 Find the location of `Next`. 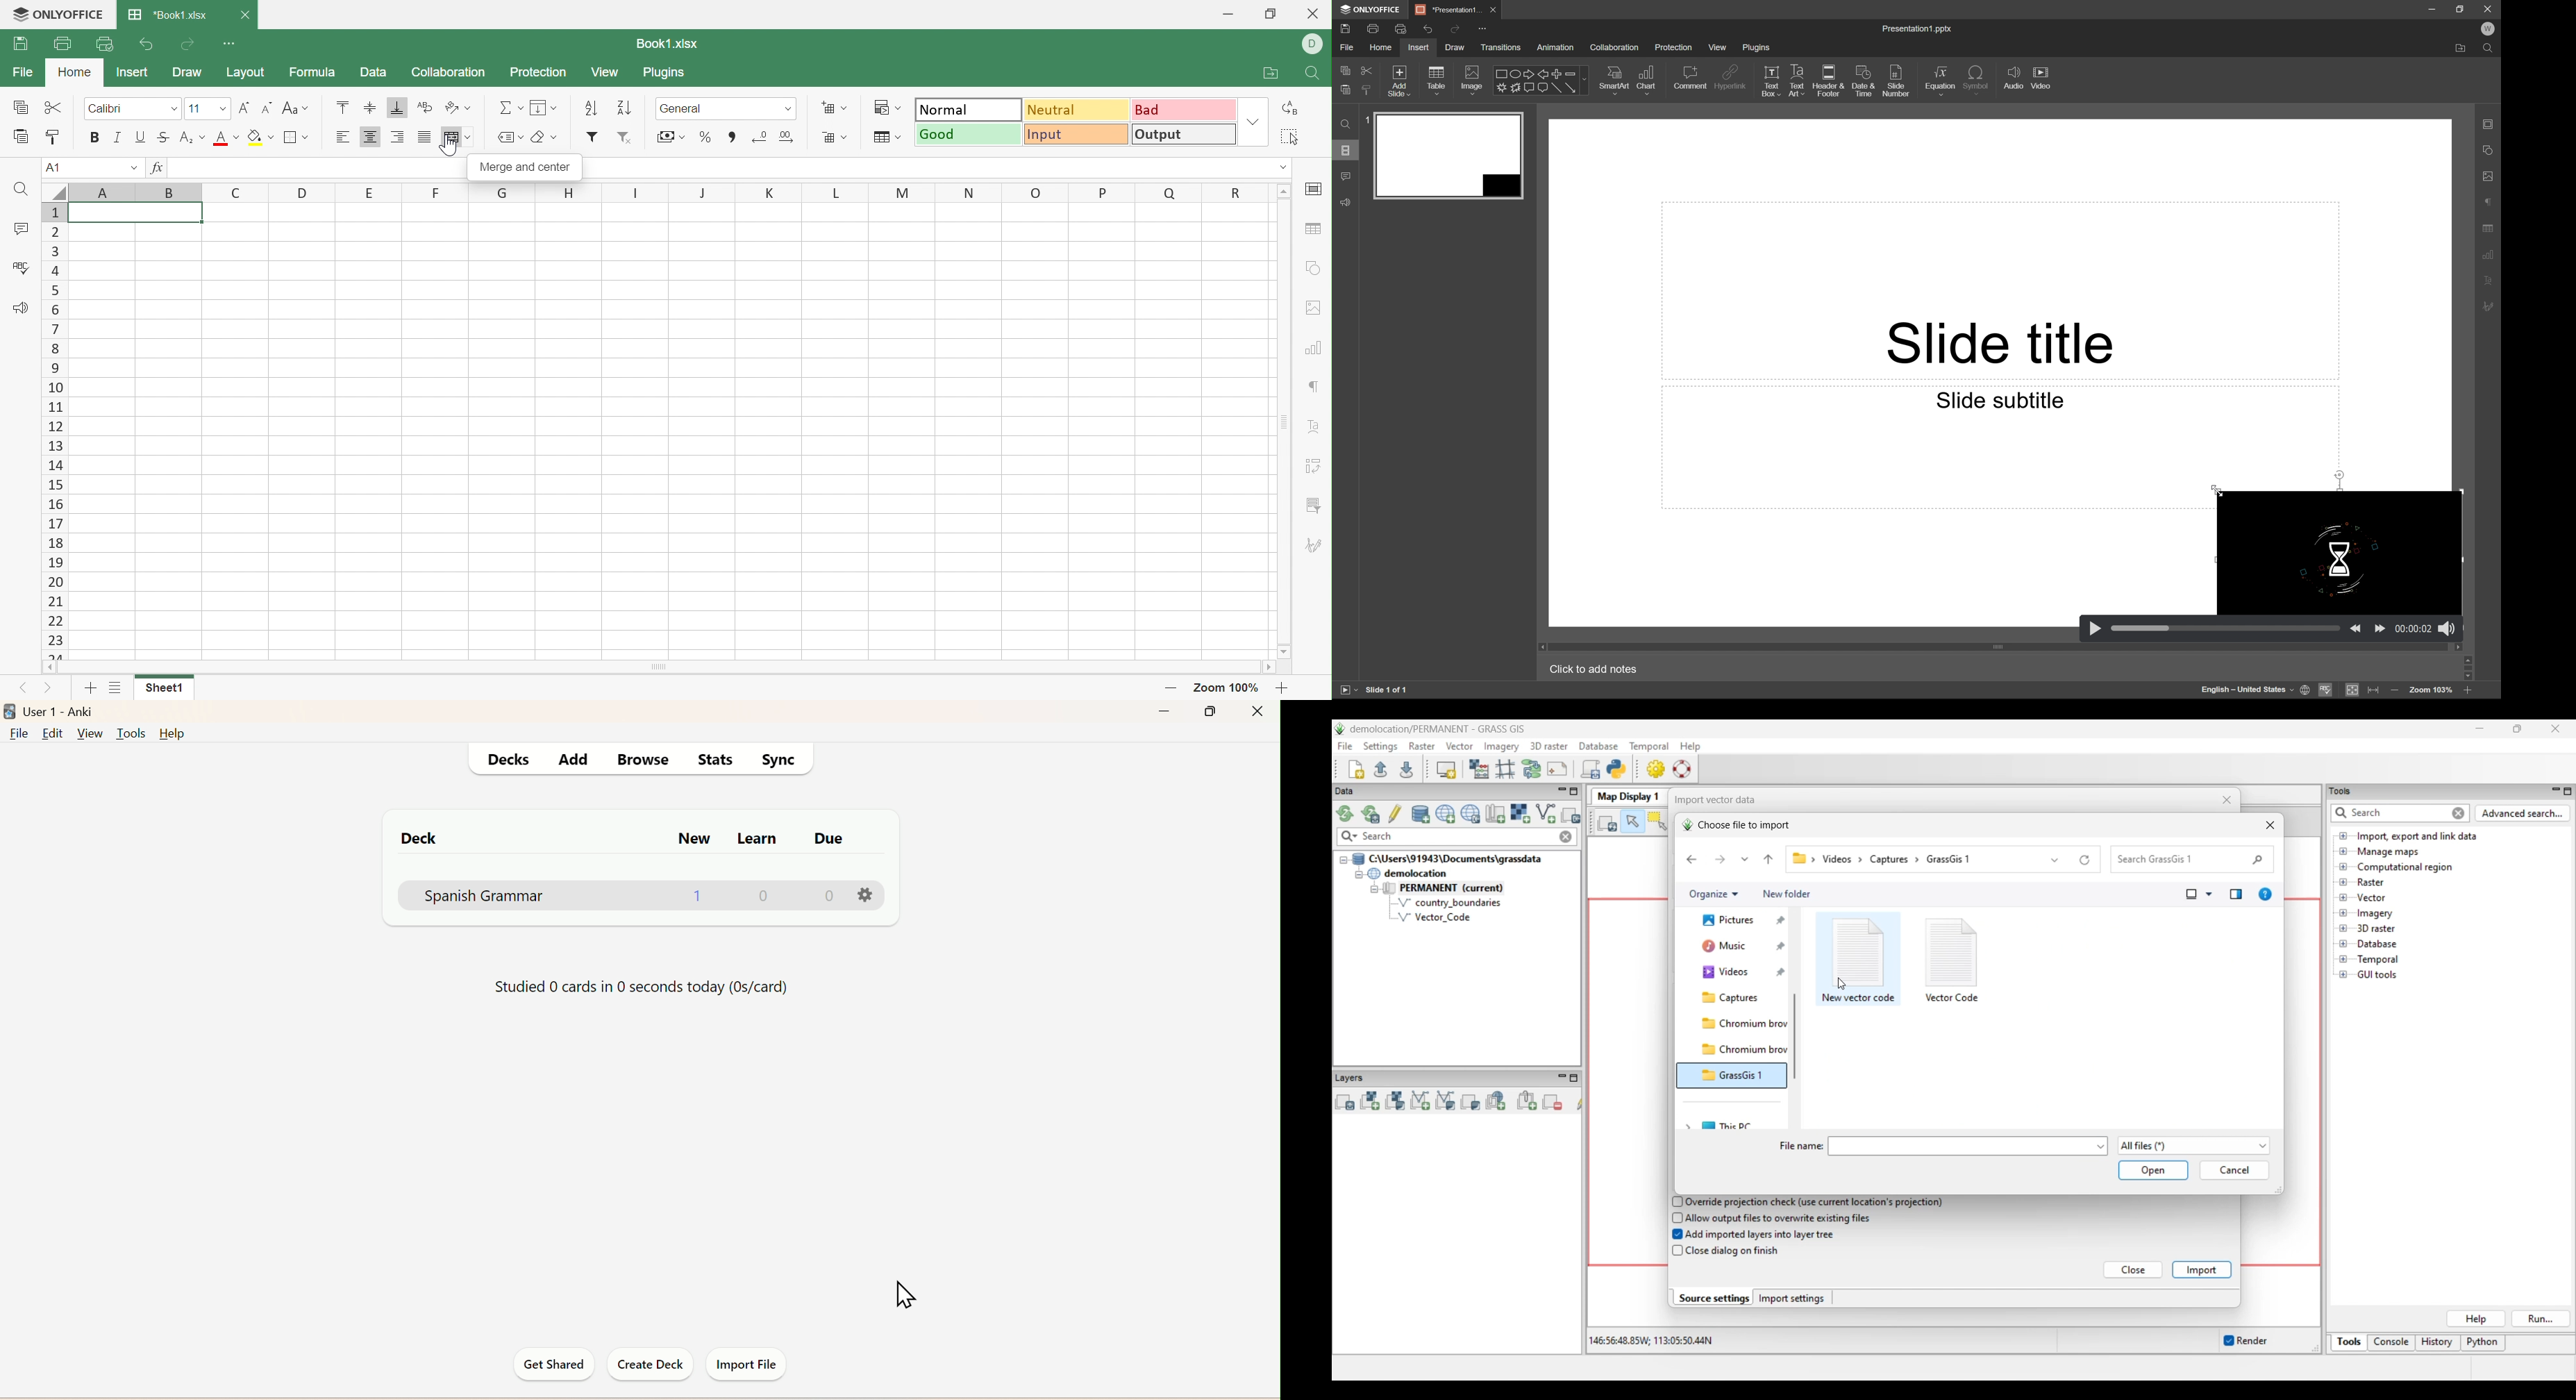

Next is located at coordinates (49, 688).